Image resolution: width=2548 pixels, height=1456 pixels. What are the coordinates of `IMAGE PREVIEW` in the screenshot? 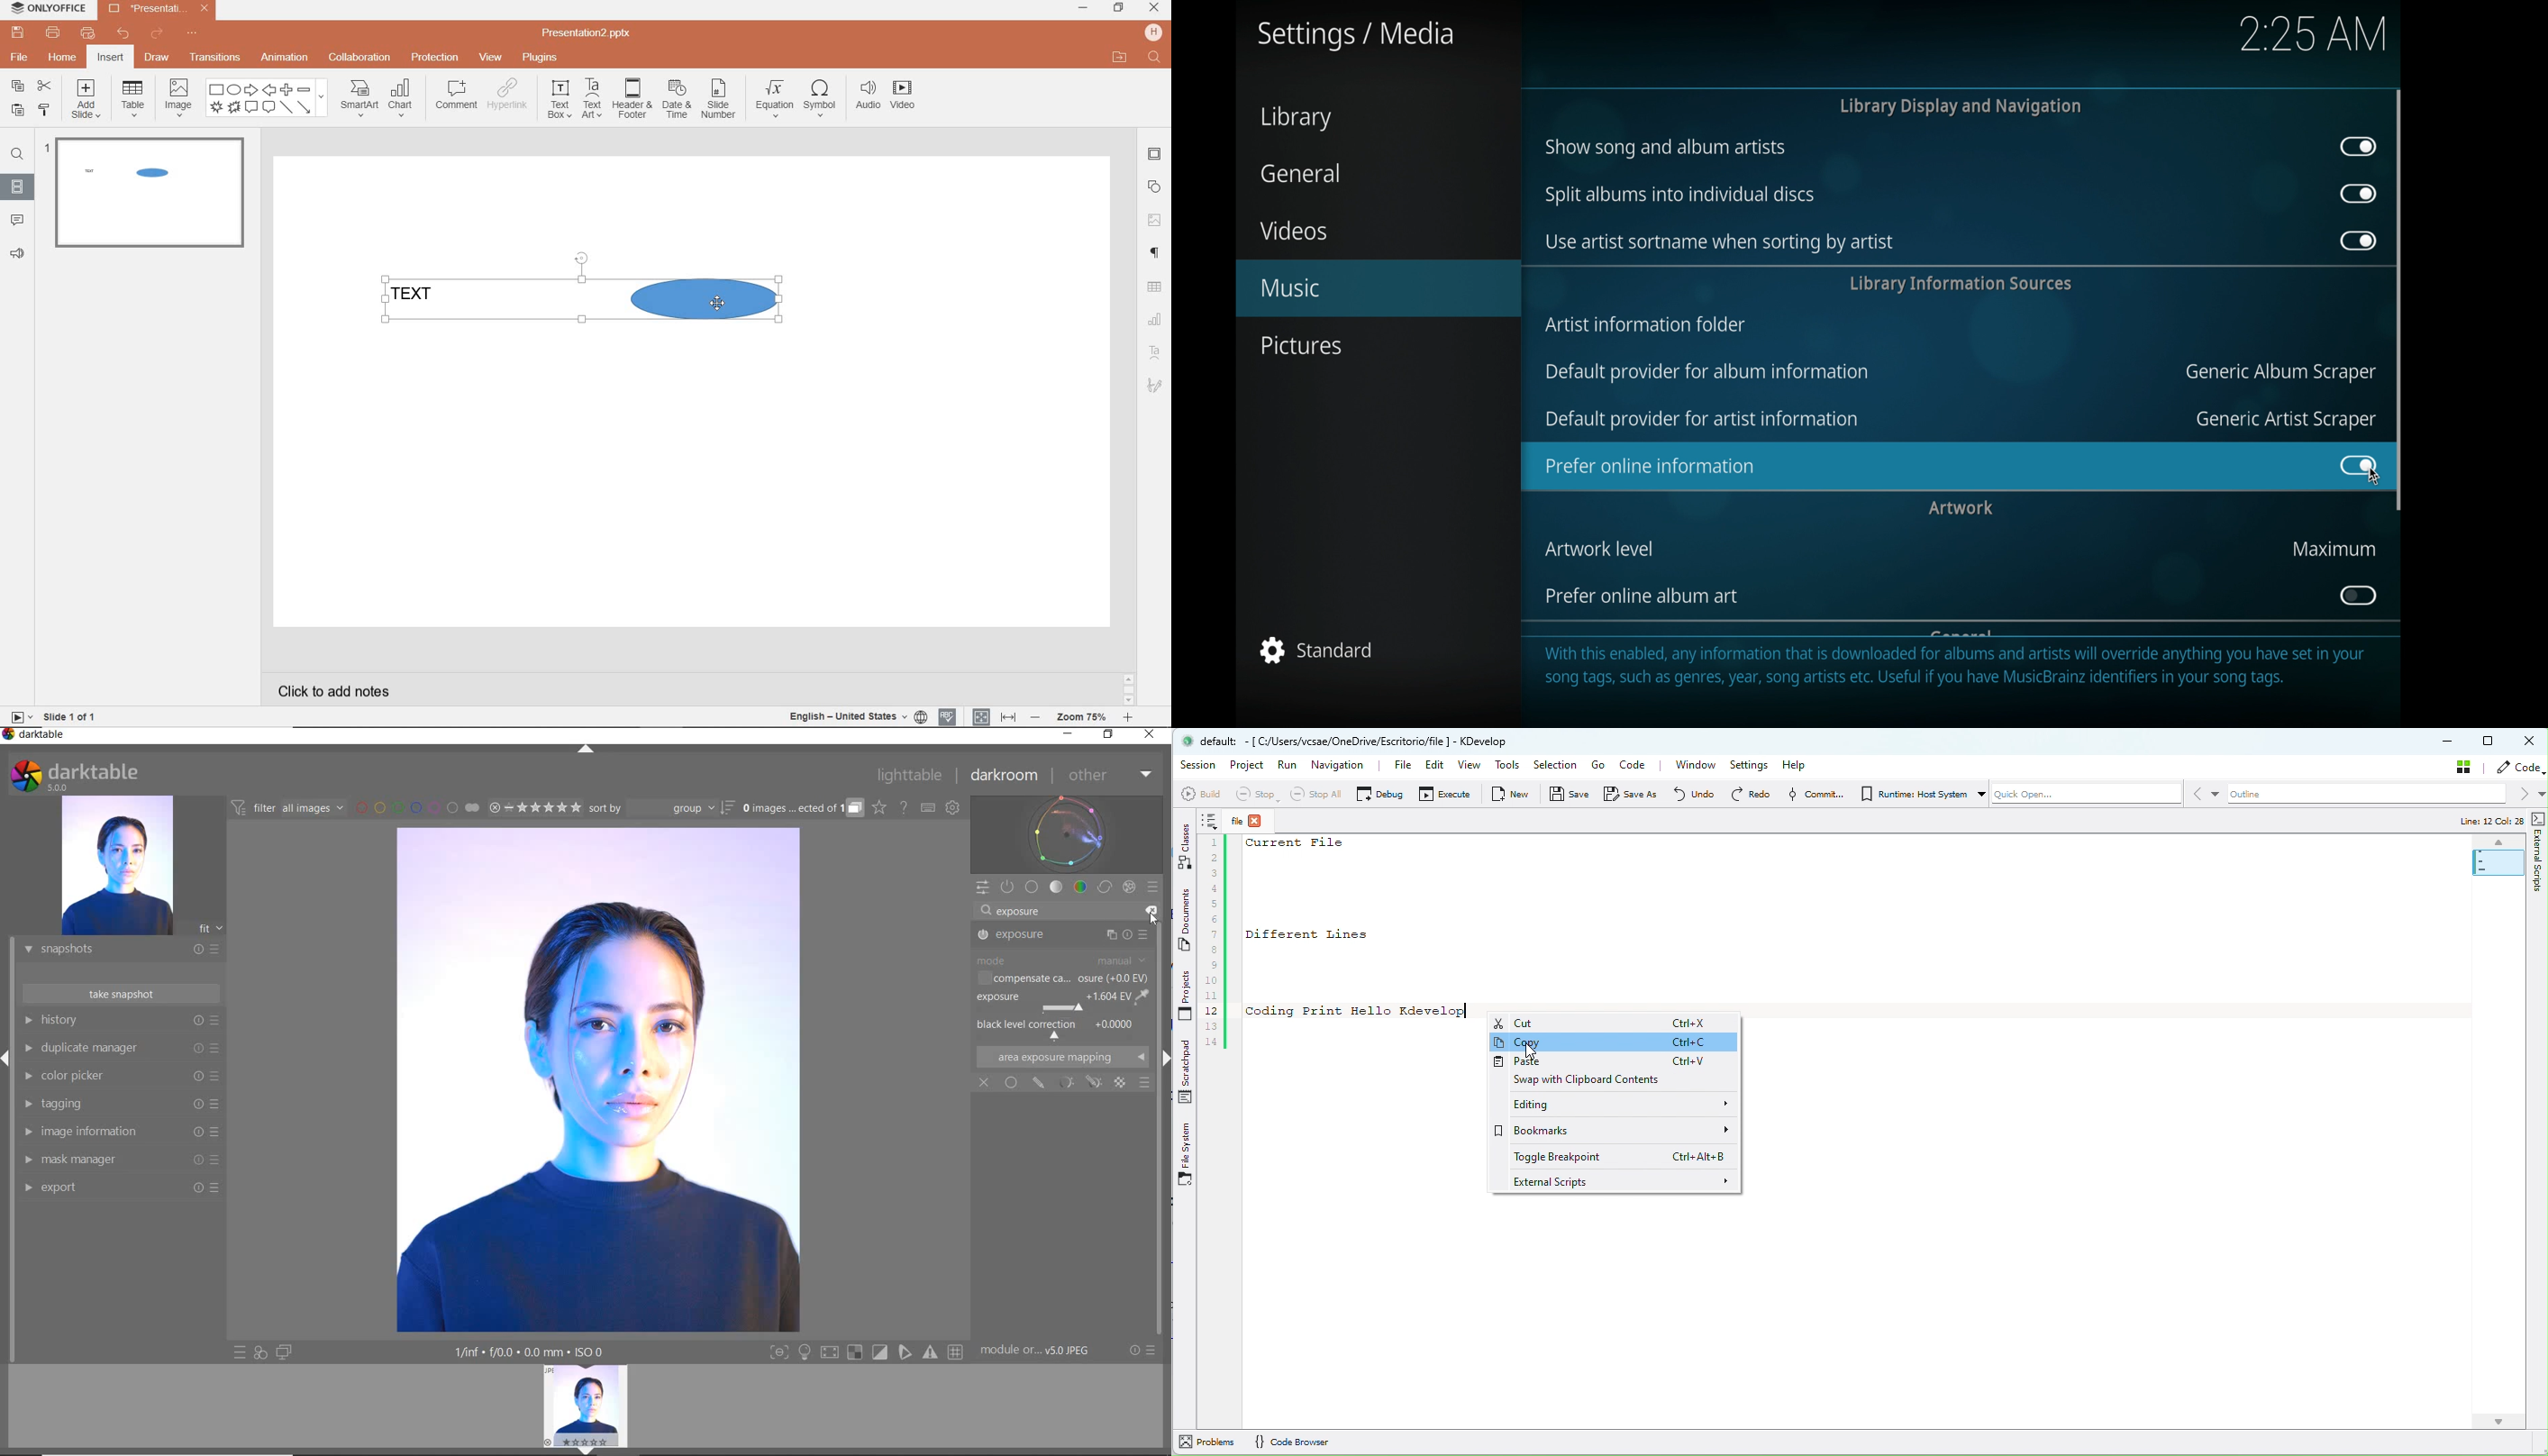 It's located at (586, 1404).